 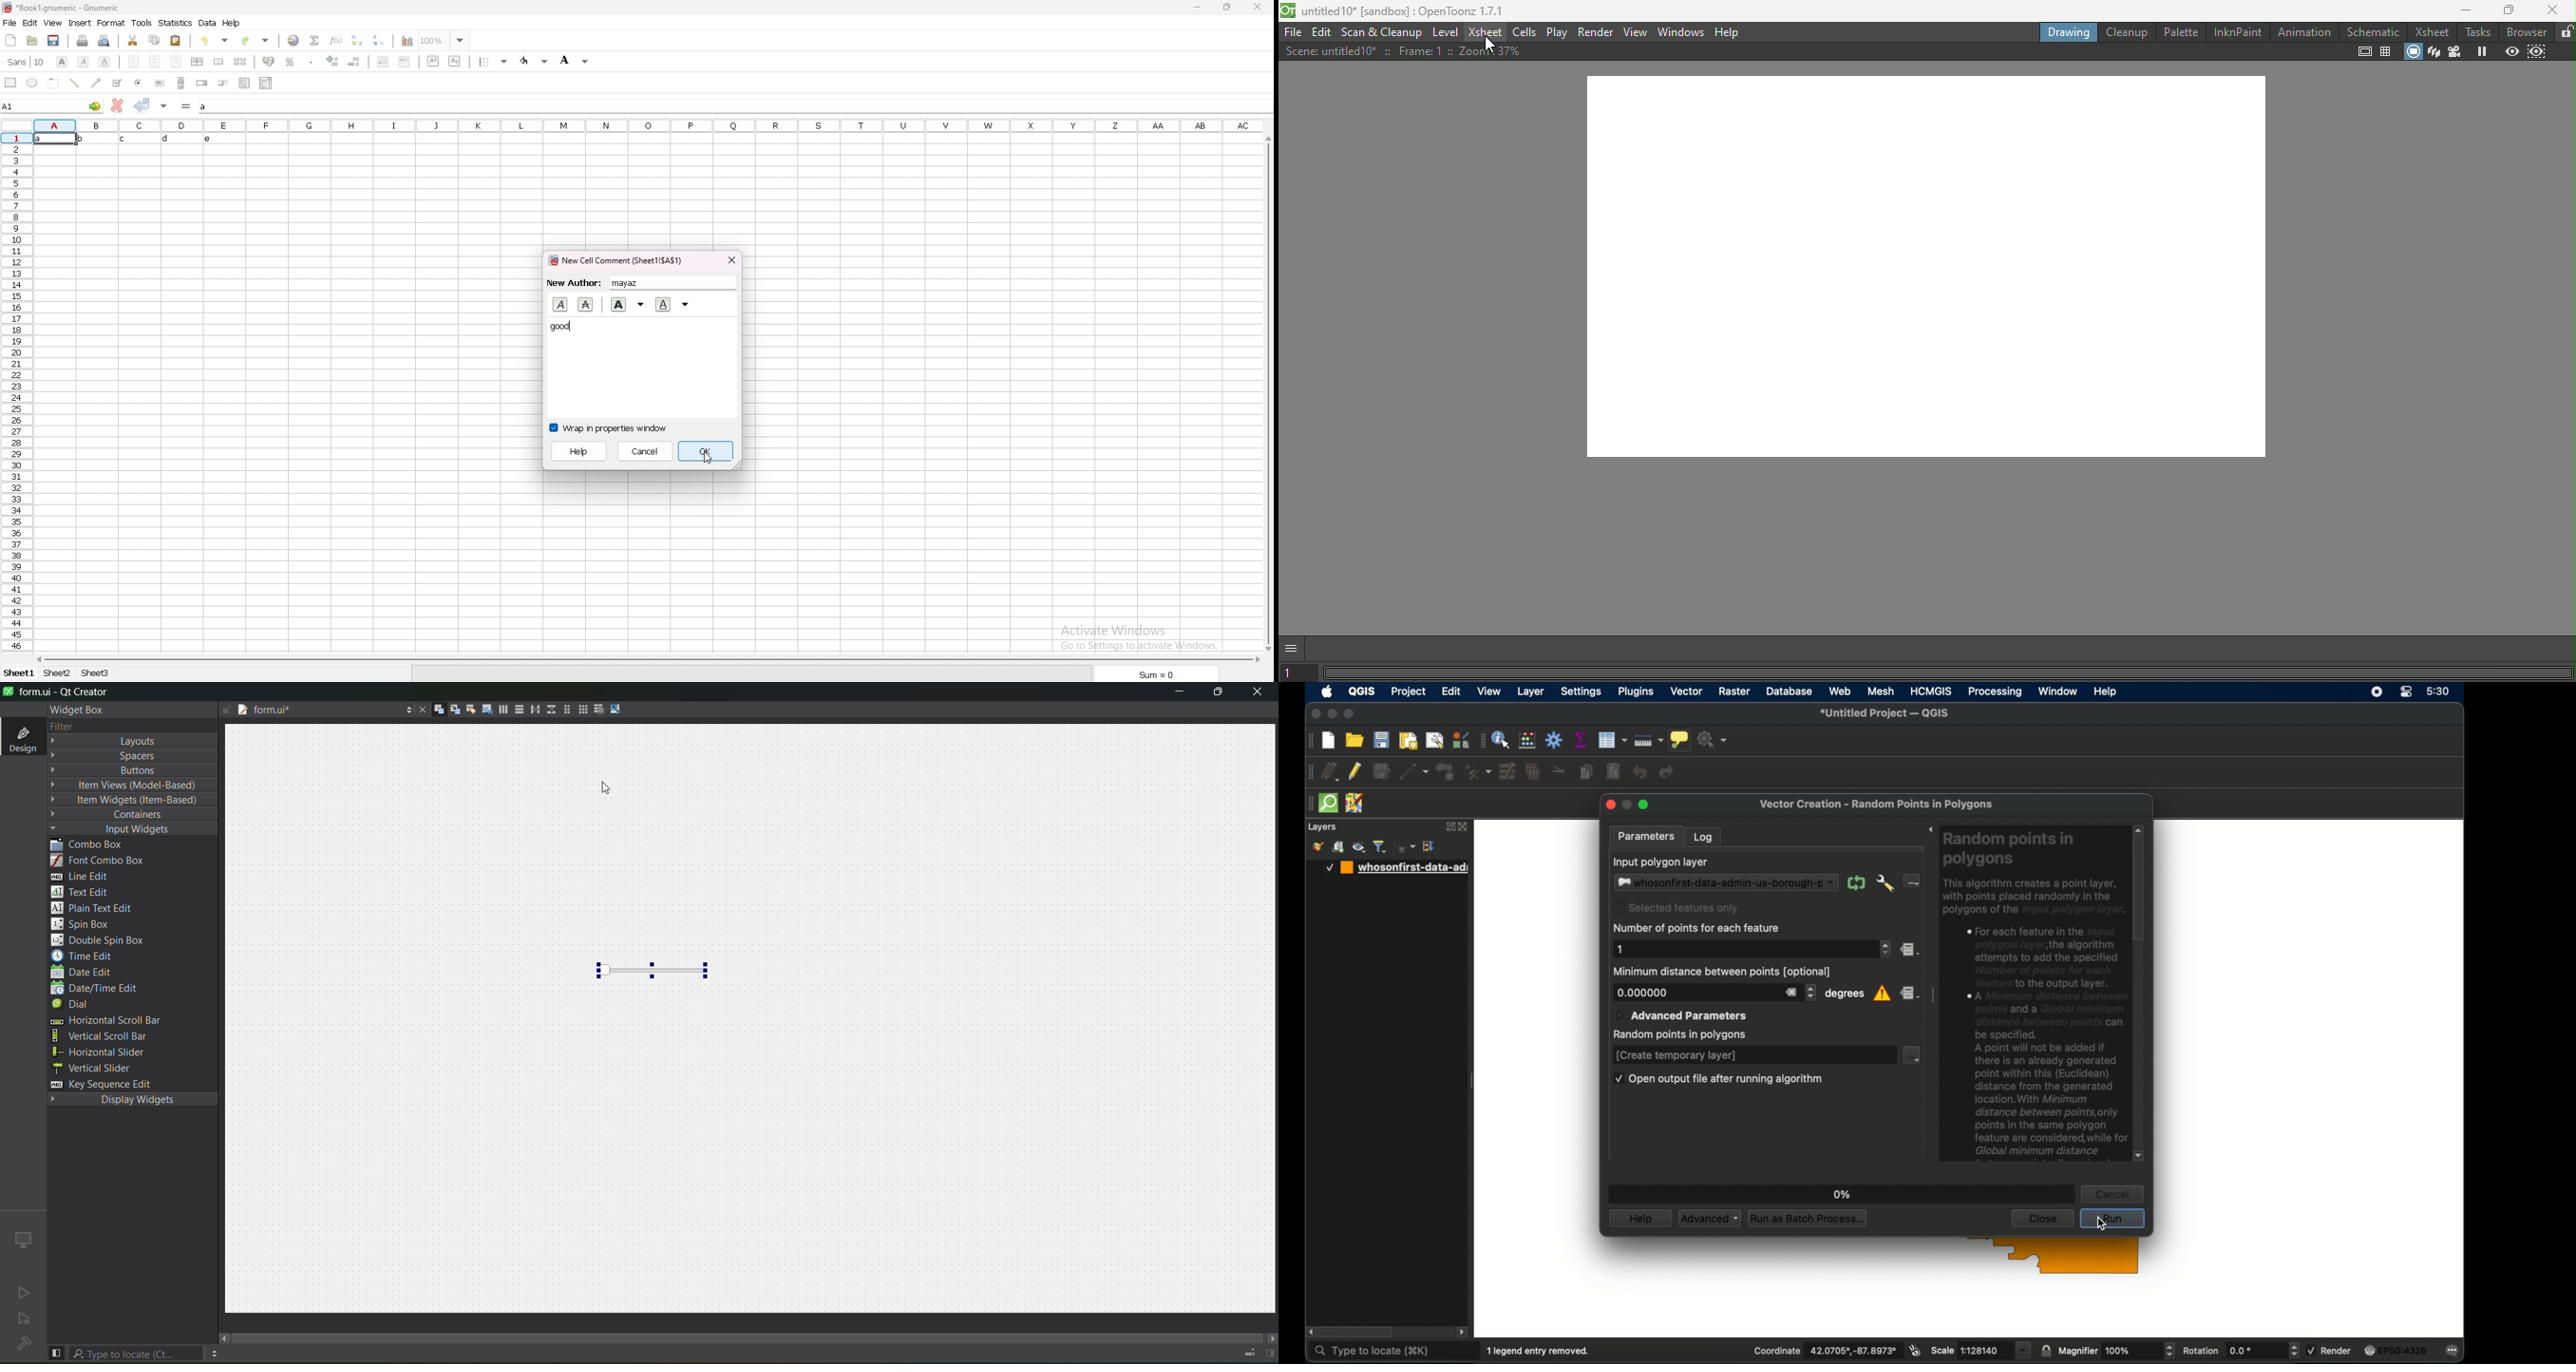 I want to click on digitized ithsegment, so click(x=1413, y=771).